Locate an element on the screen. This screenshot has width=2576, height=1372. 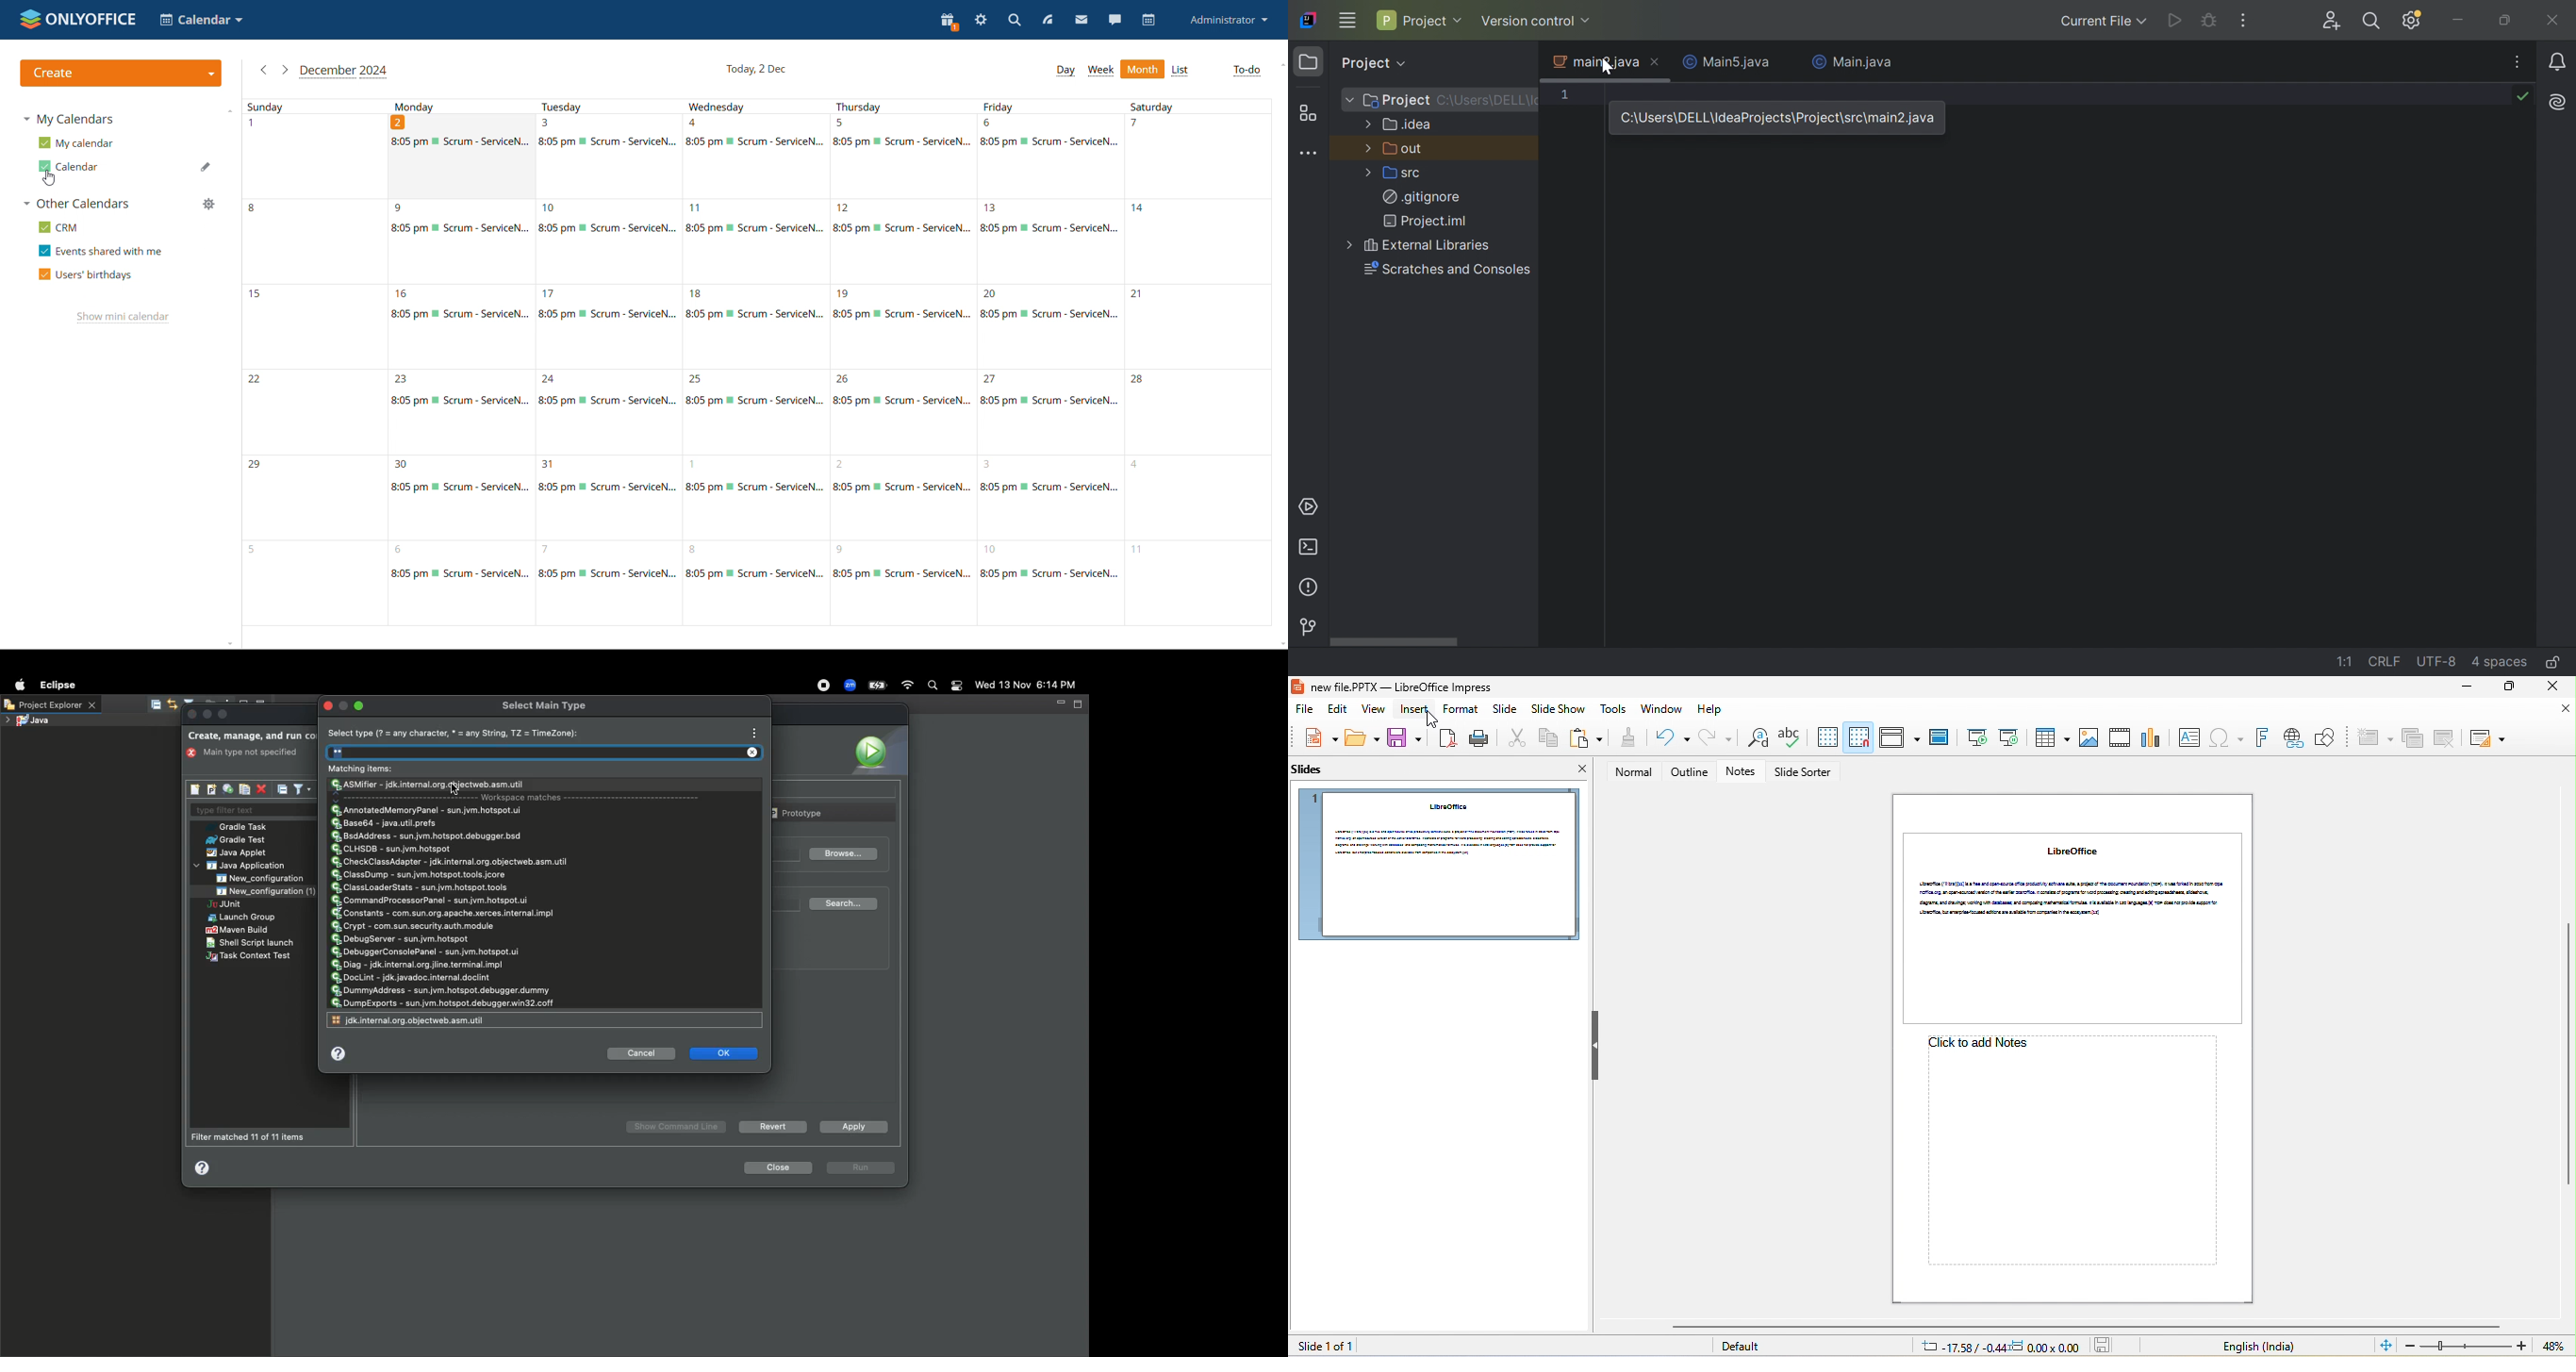
new slide is located at coordinates (2373, 738).